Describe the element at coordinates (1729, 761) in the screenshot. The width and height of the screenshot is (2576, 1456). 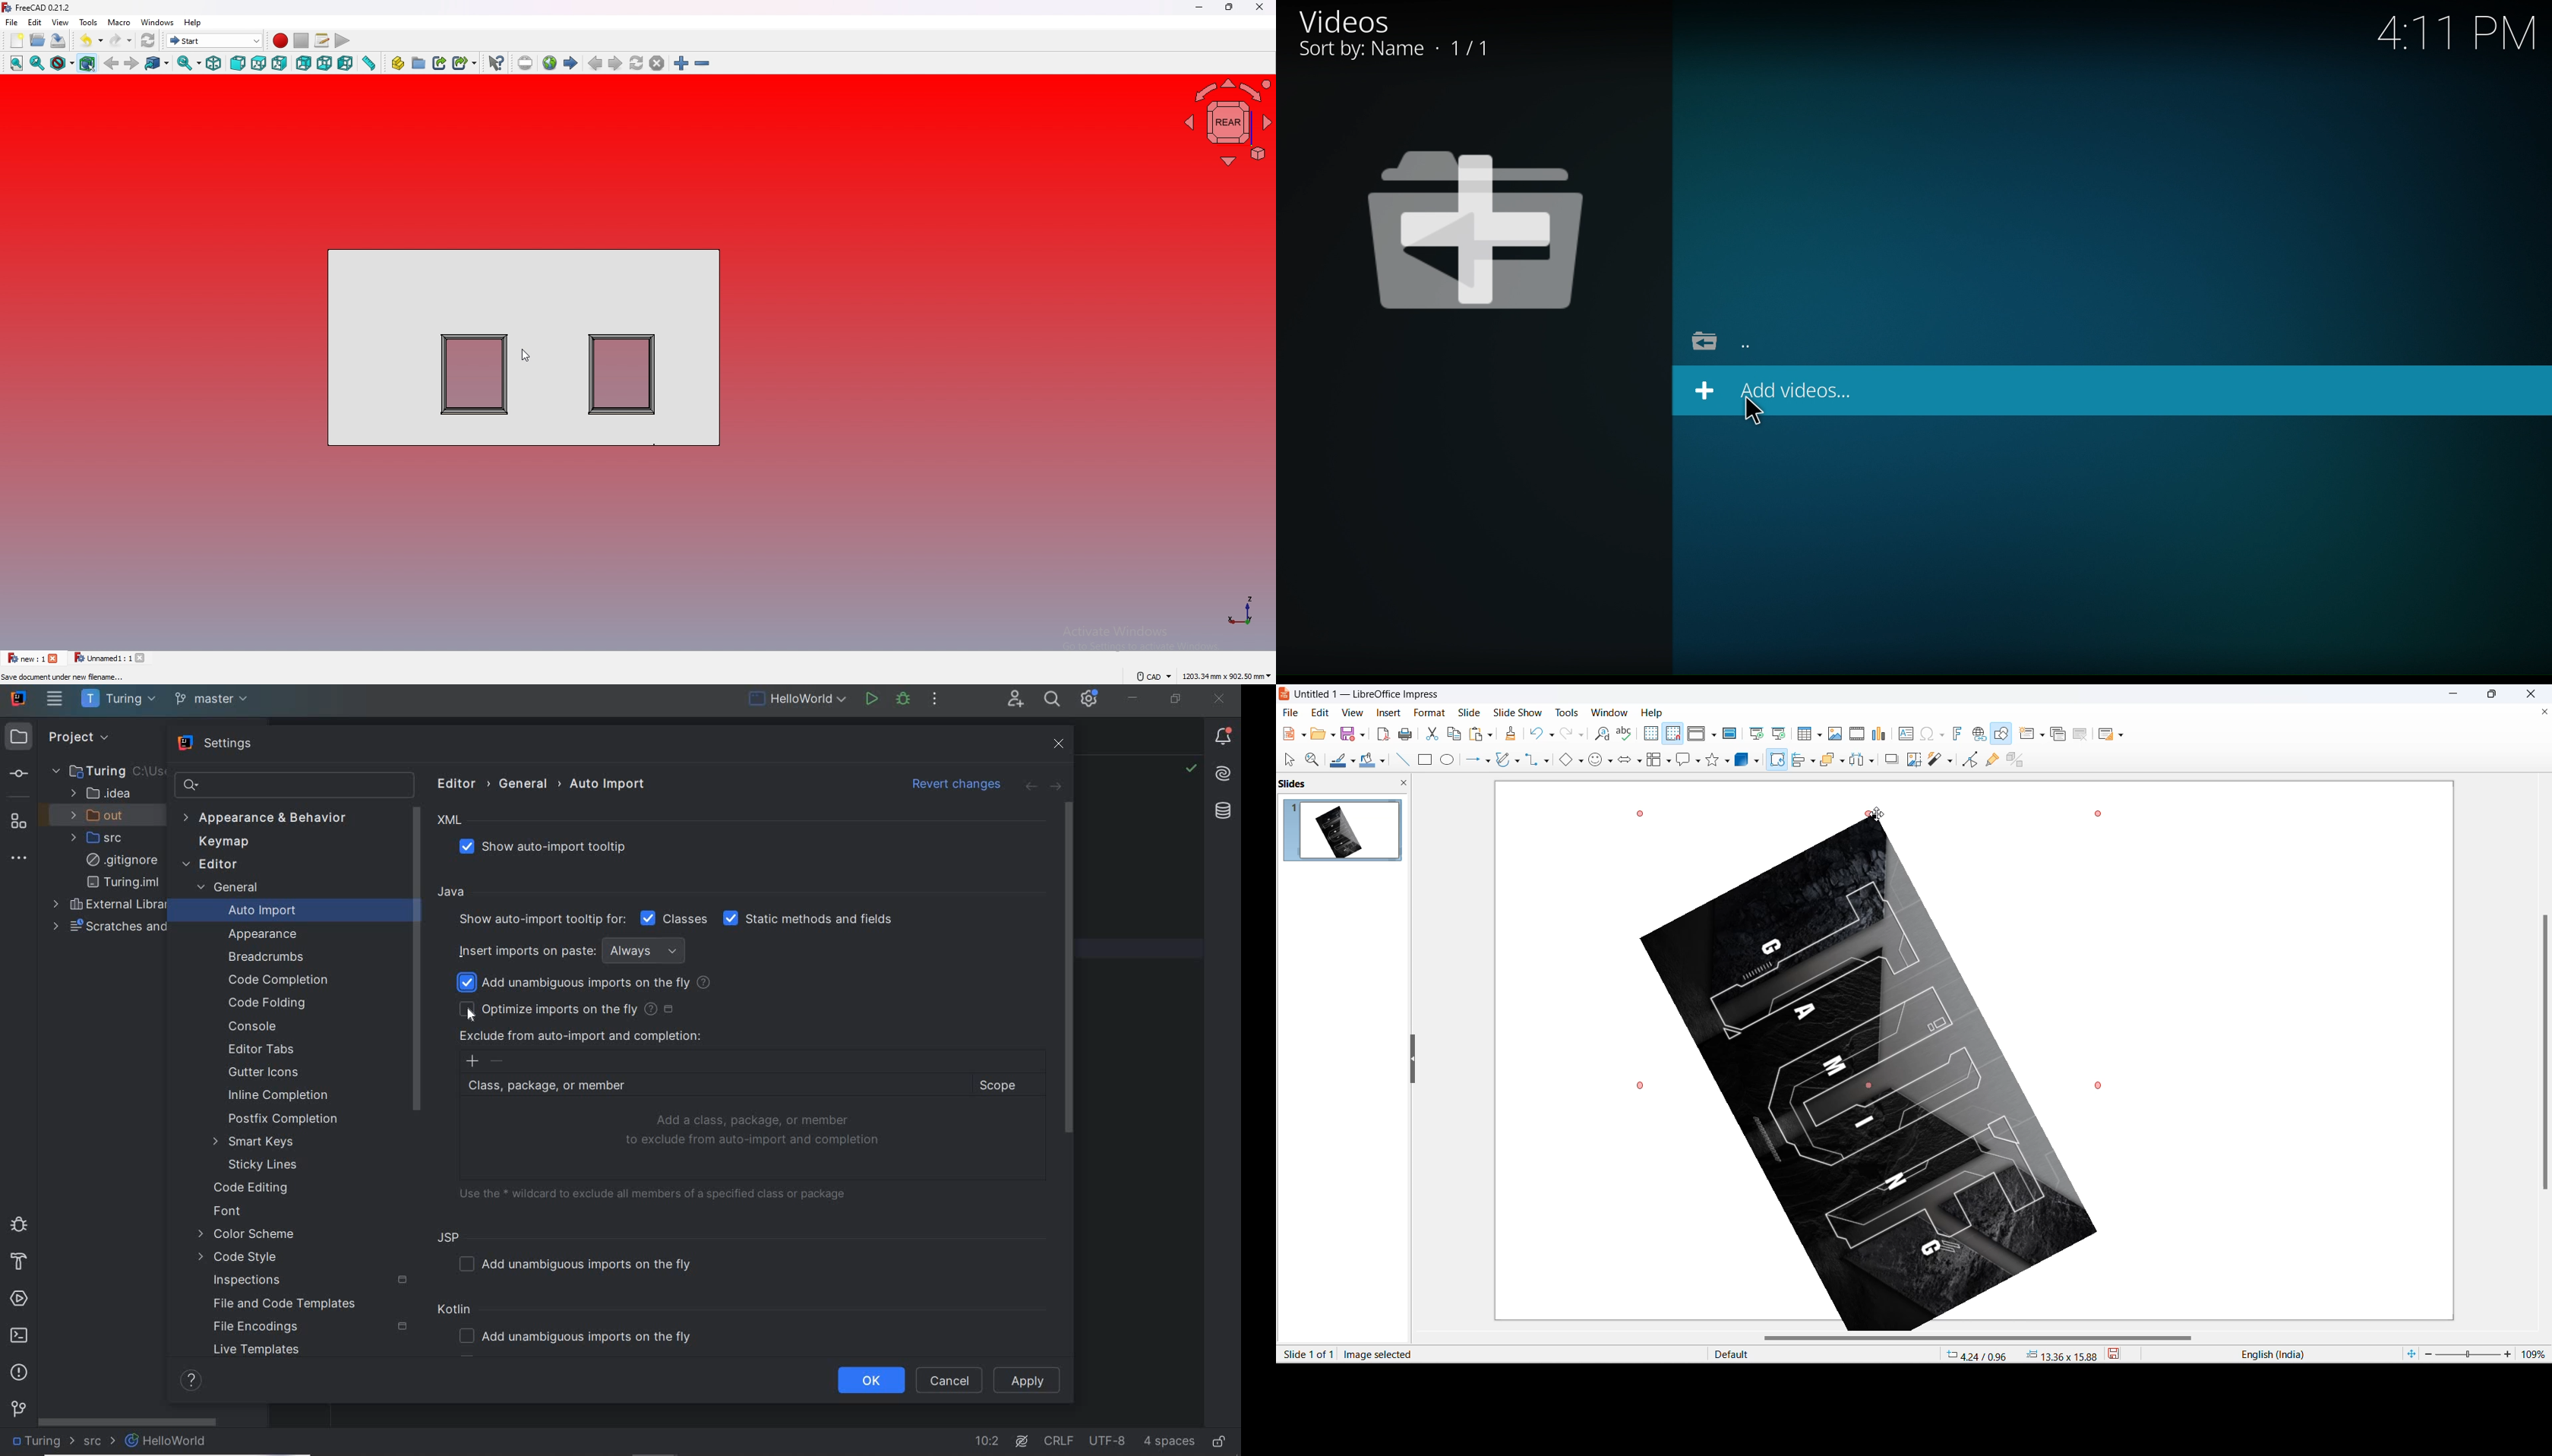
I see `star options` at that location.